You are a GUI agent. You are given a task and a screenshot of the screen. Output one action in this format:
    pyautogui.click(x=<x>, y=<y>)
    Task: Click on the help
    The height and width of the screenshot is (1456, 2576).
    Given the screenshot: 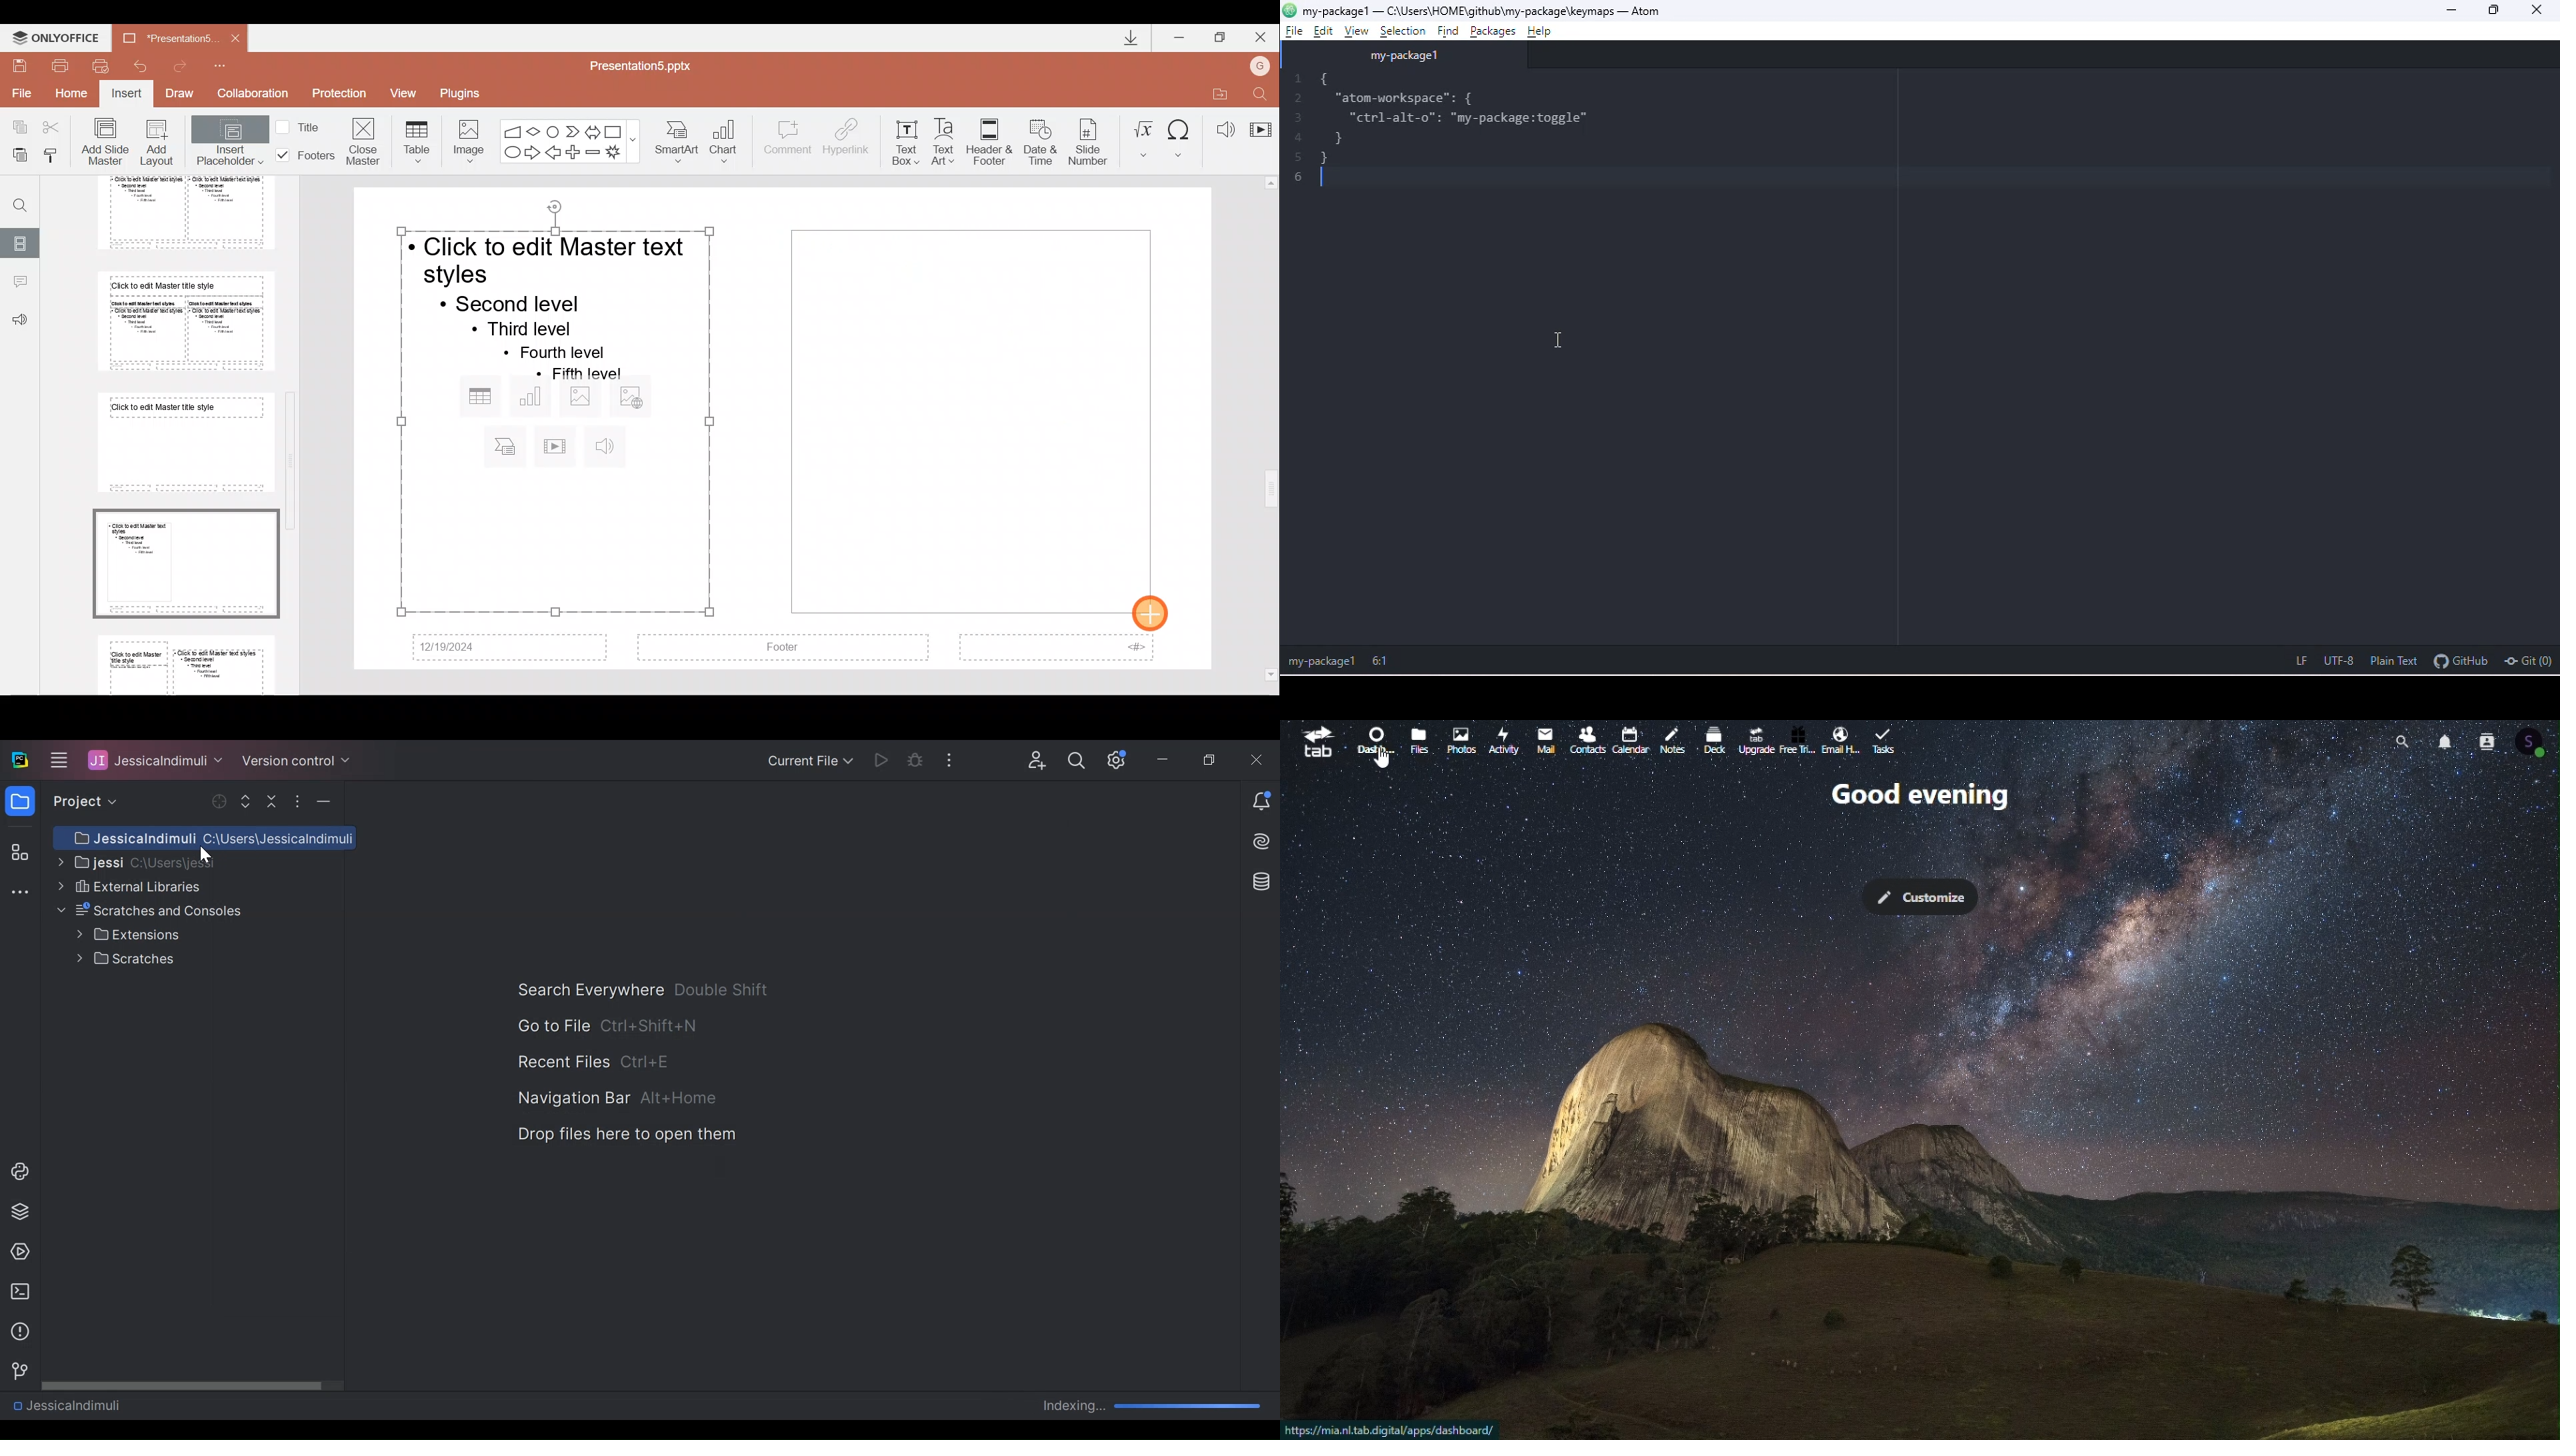 What is the action you would take?
    pyautogui.click(x=1547, y=28)
    